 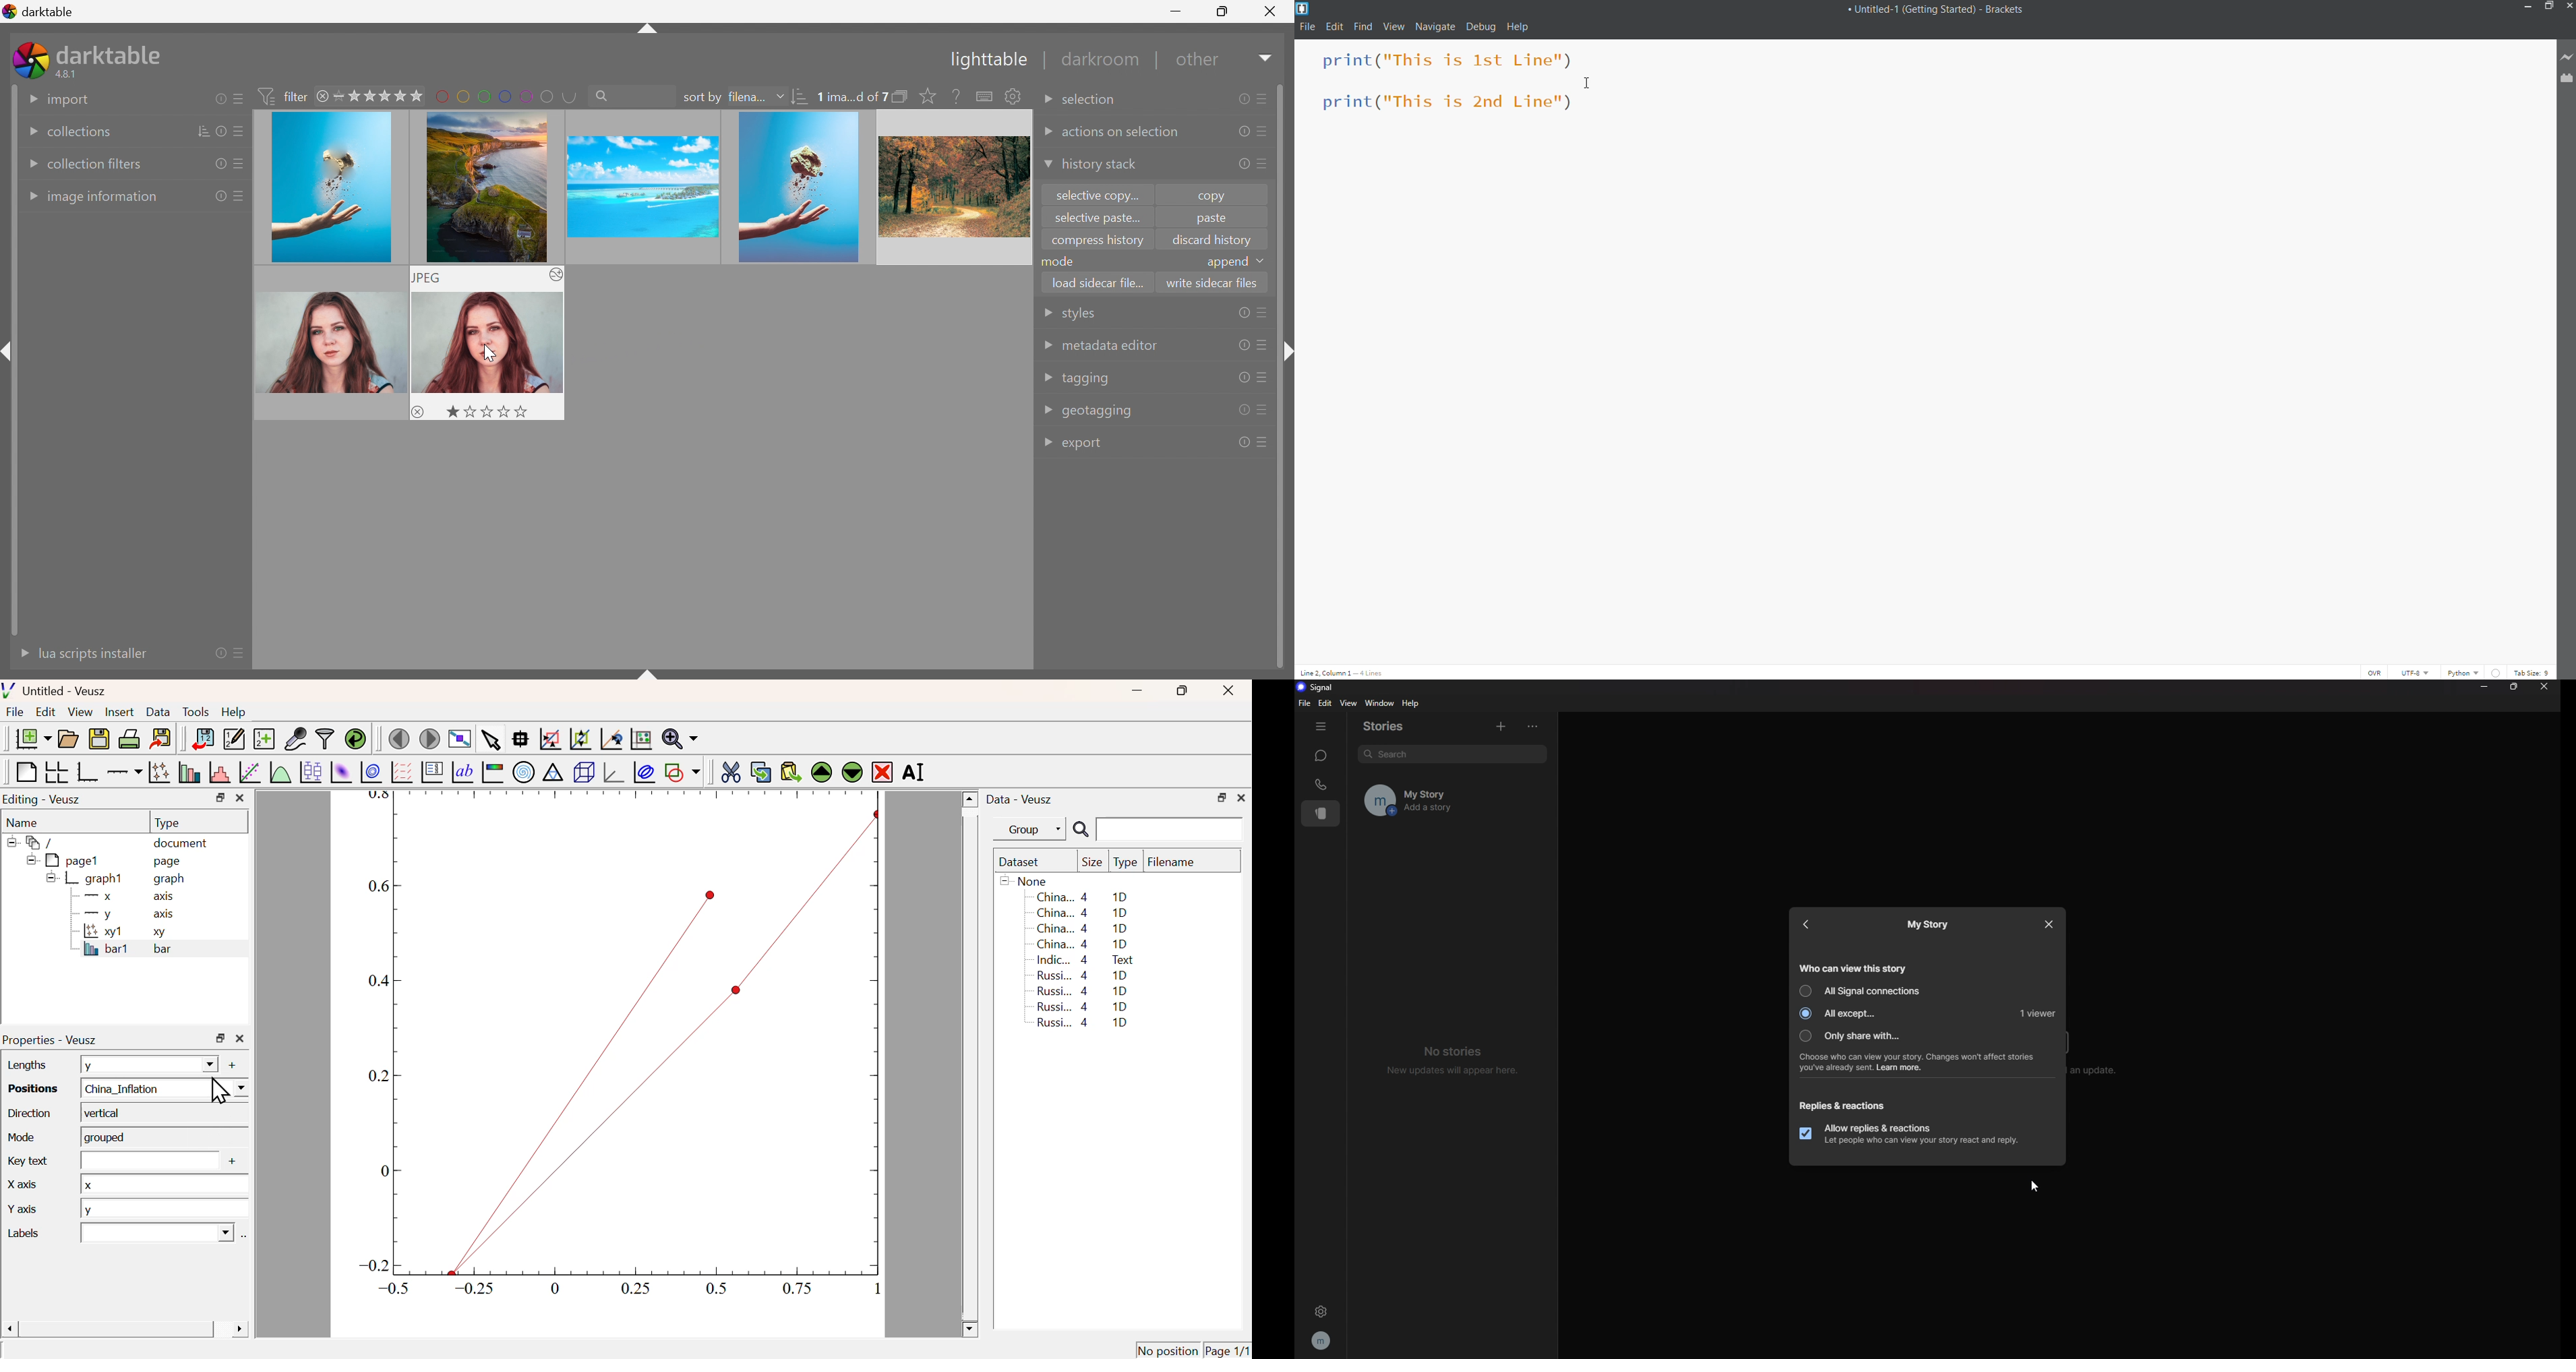 What do you see at coordinates (1285, 354) in the screenshot?
I see `shift+ctrl+r` at bounding box center [1285, 354].